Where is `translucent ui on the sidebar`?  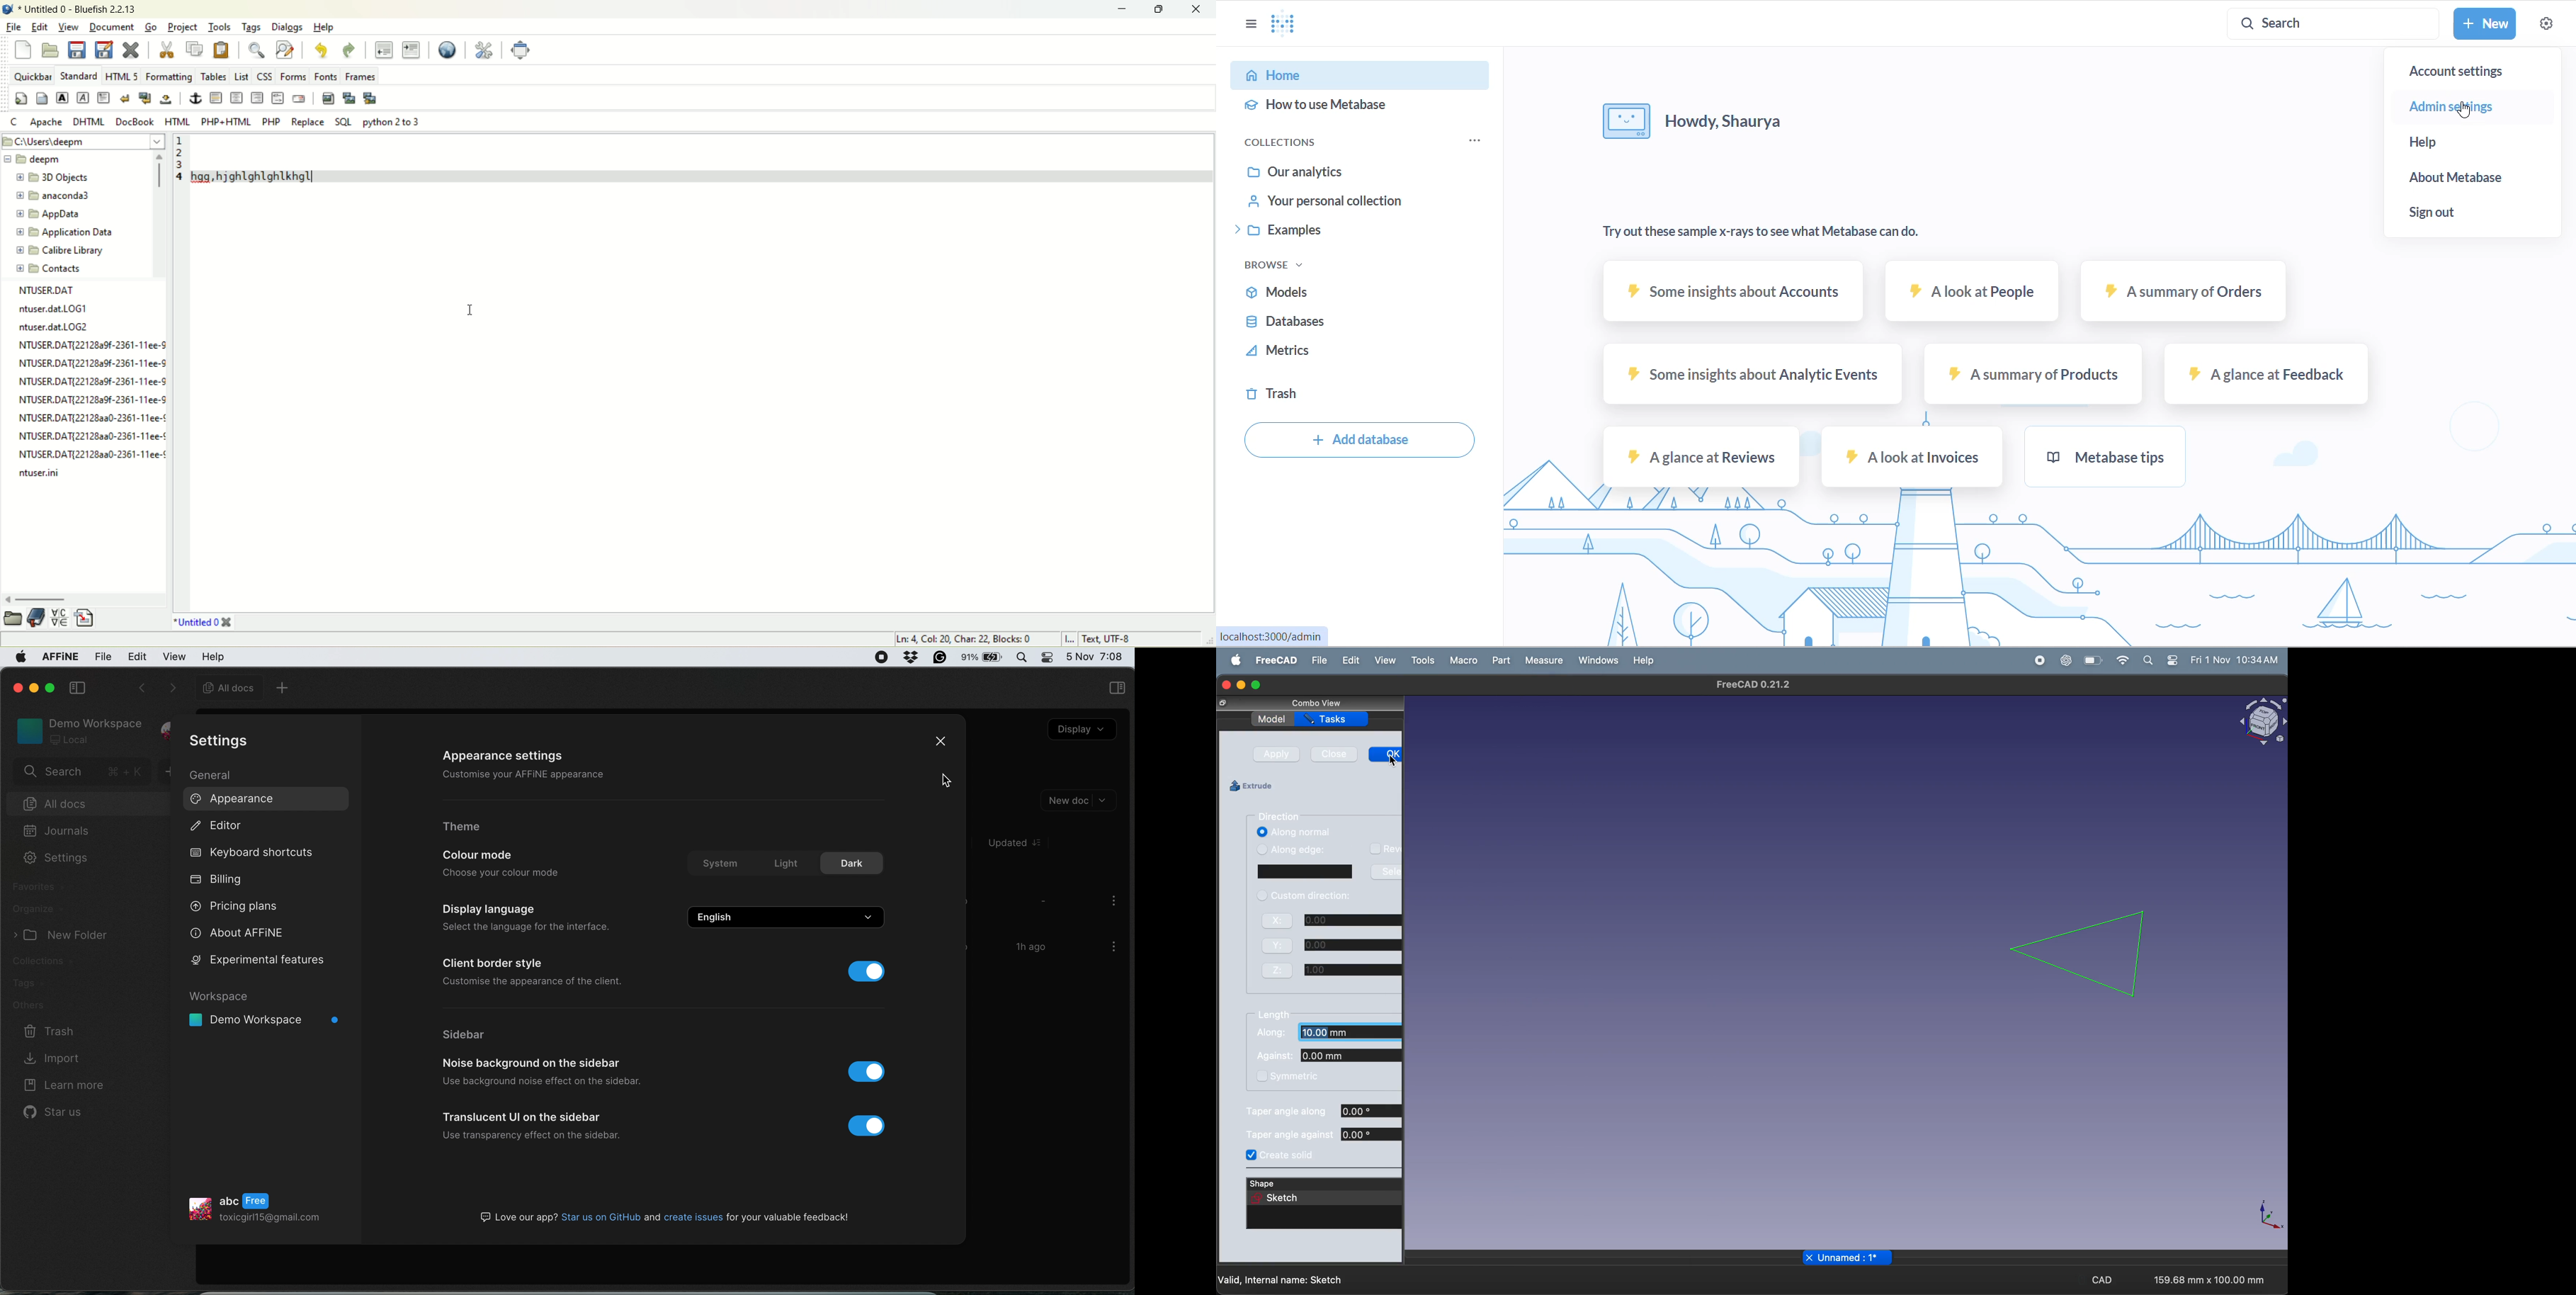 translucent ui on the sidebar is located at coordinates (525, 1116).